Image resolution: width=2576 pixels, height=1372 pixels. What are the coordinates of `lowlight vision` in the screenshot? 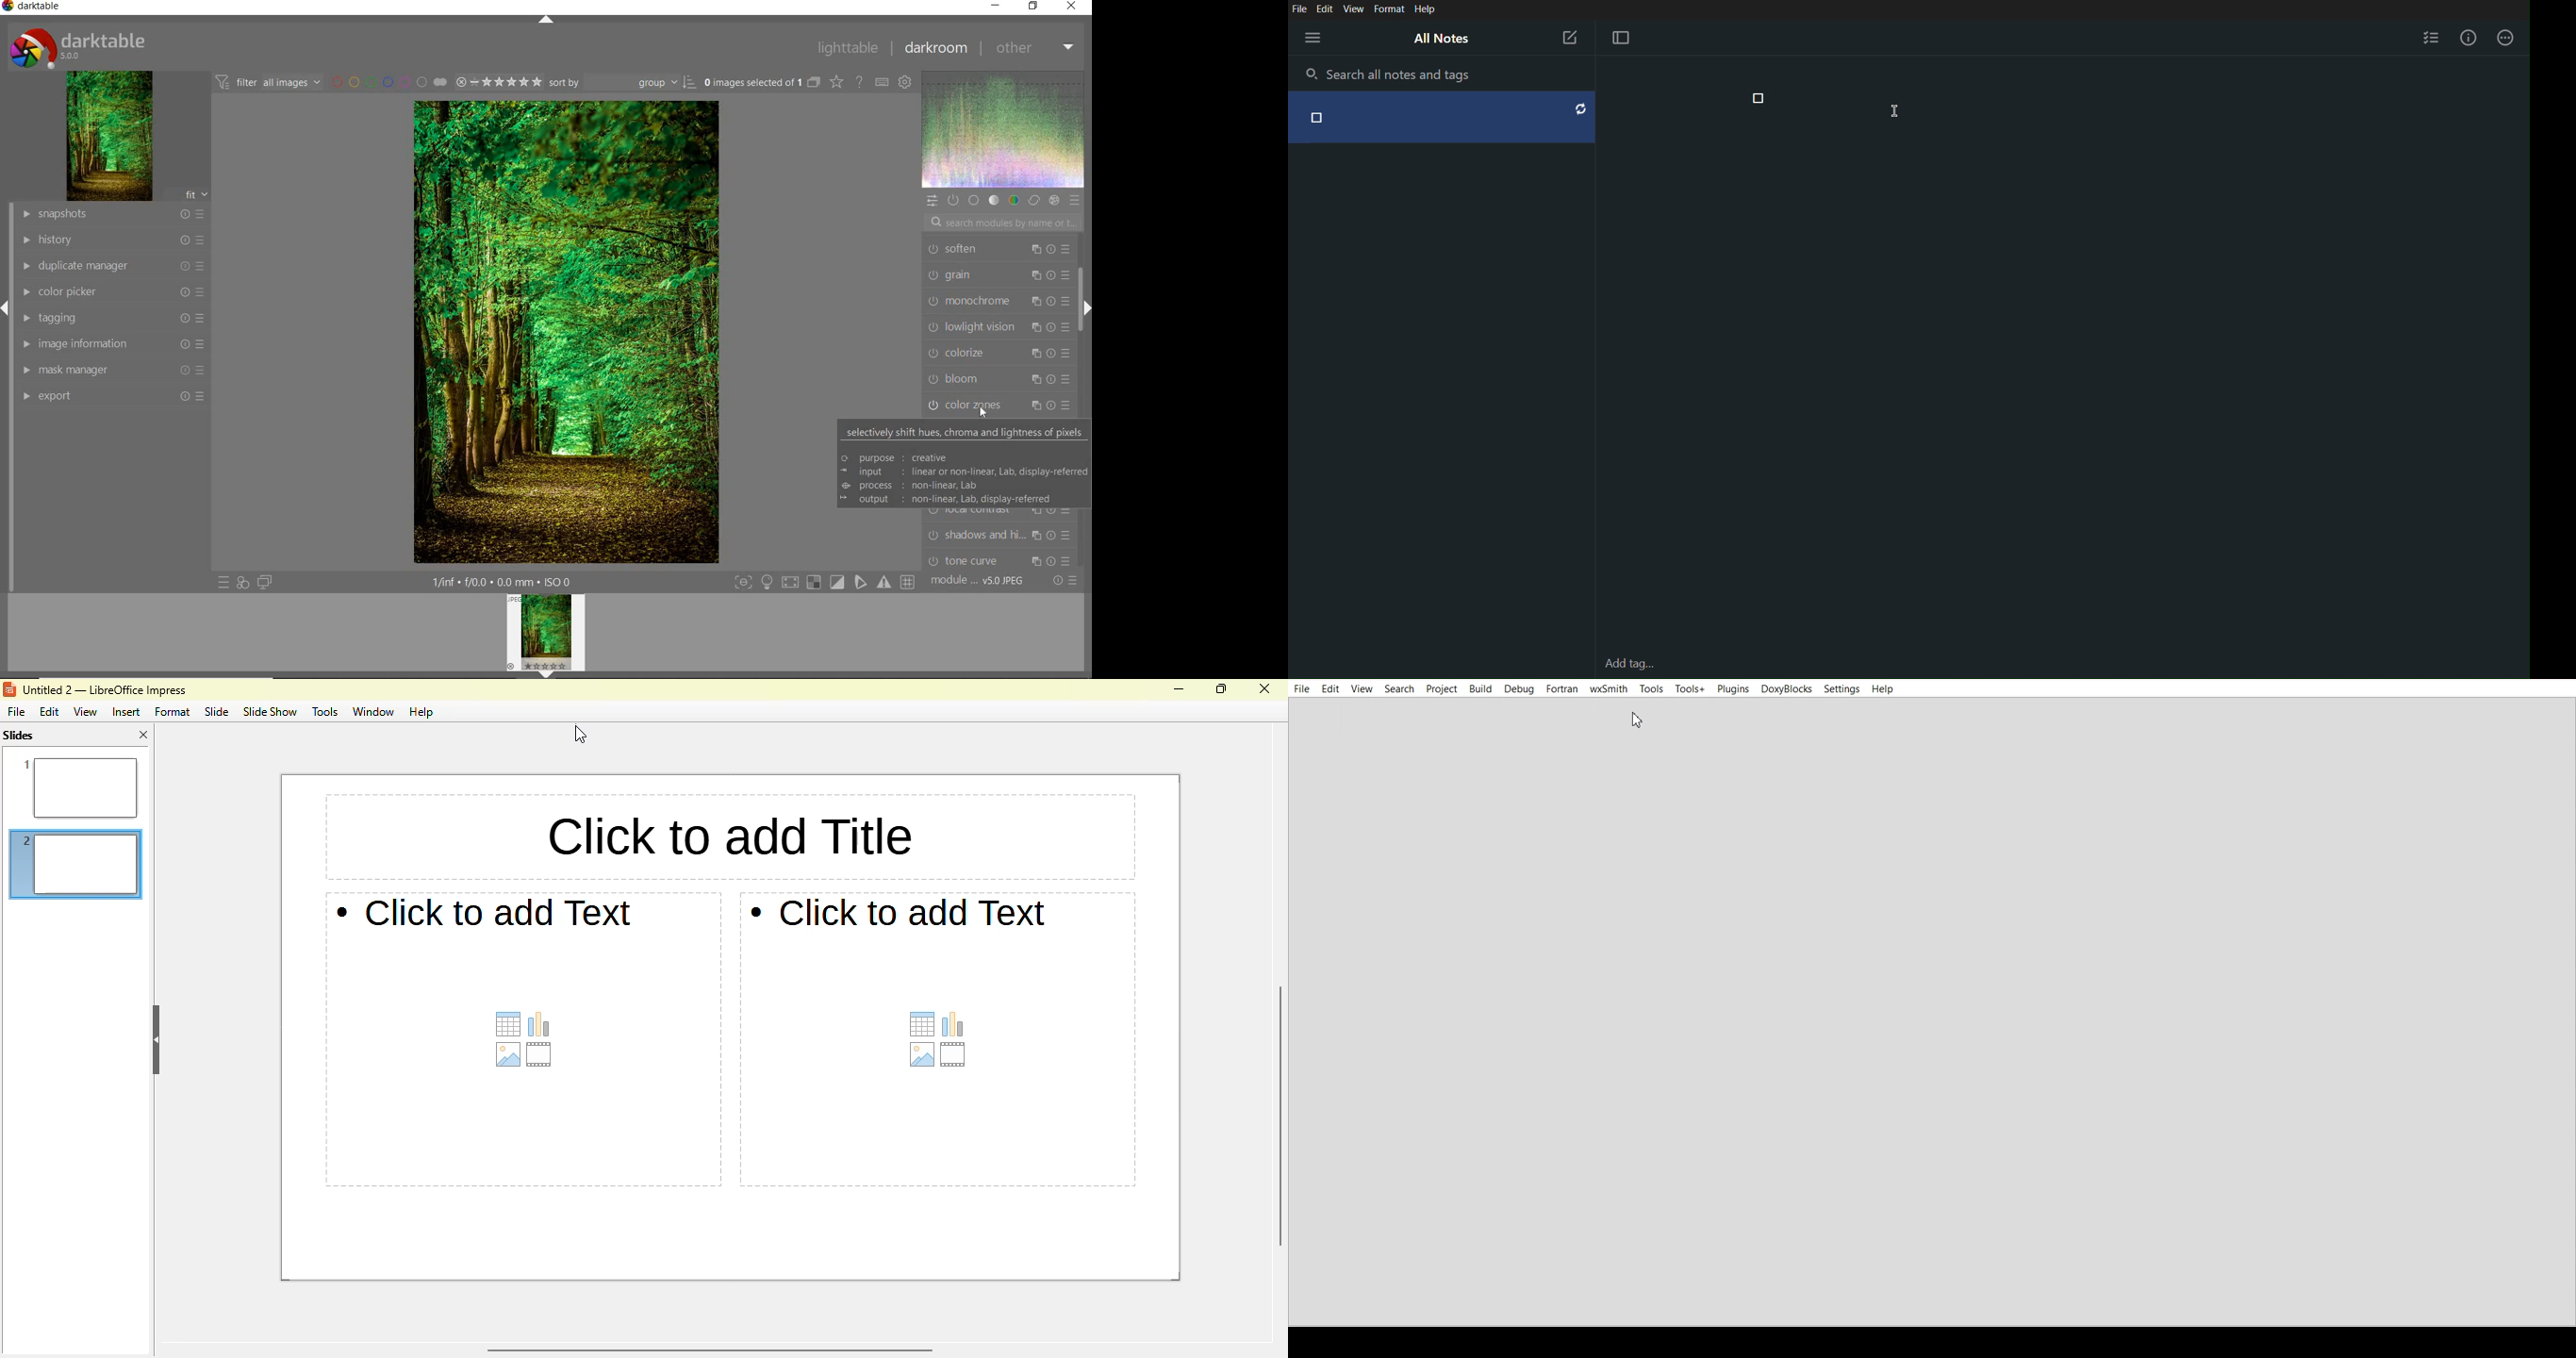 It's located at (999, 326).